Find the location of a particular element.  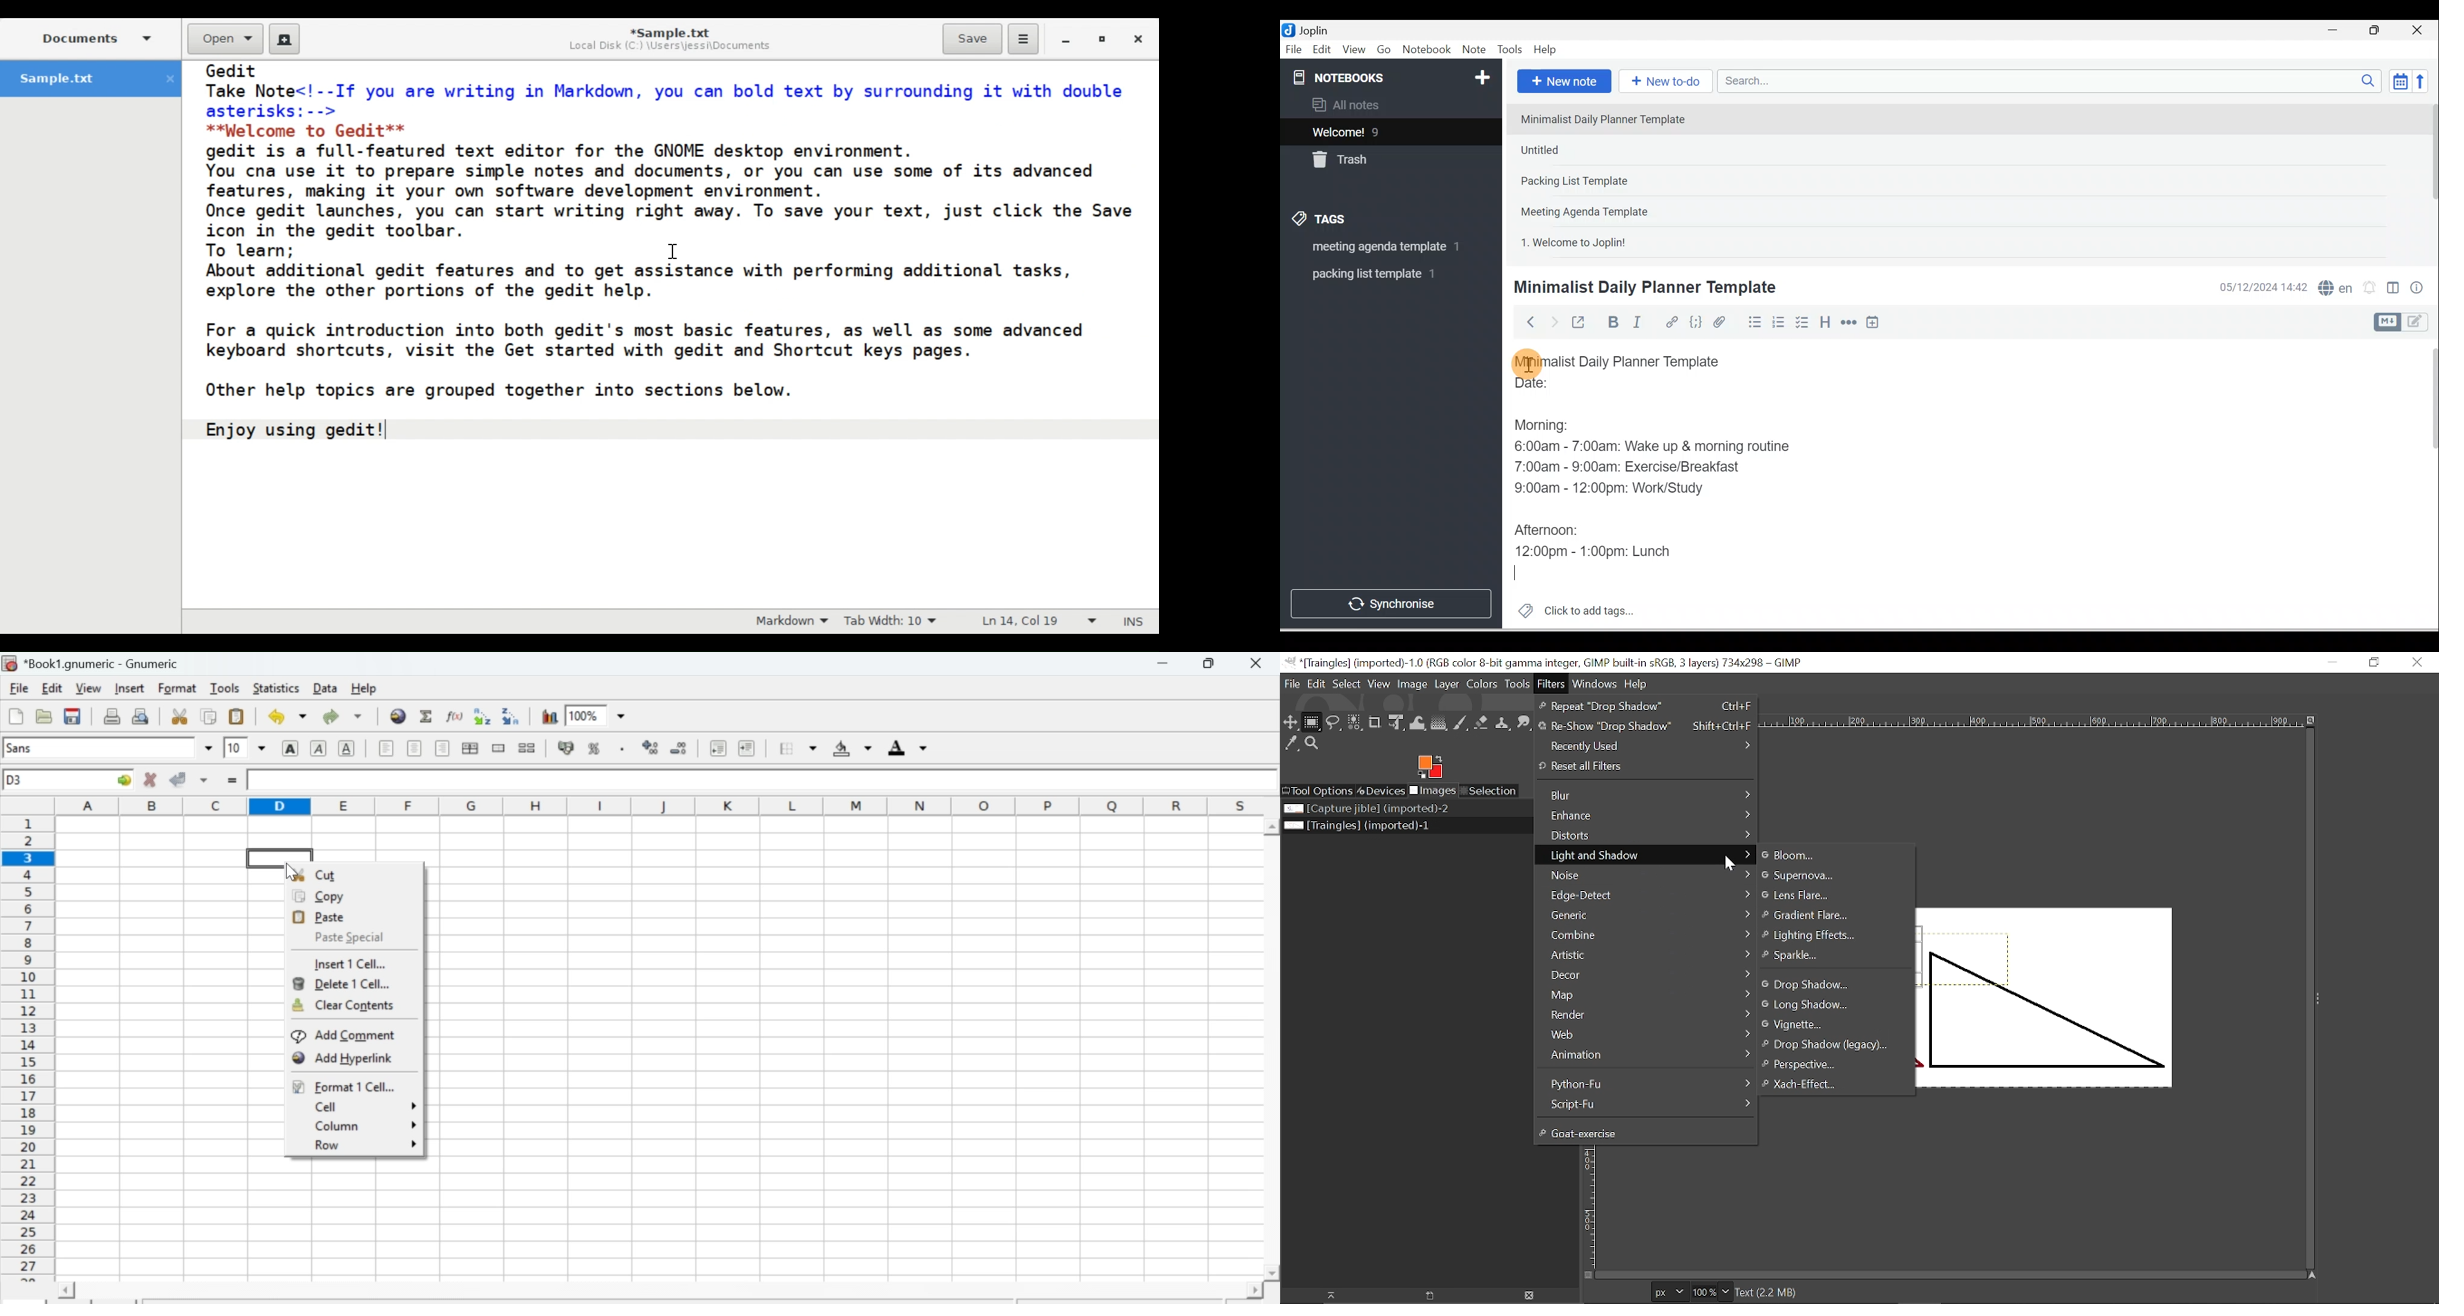

Gradient Flare is located at coordinates (1828, 916).